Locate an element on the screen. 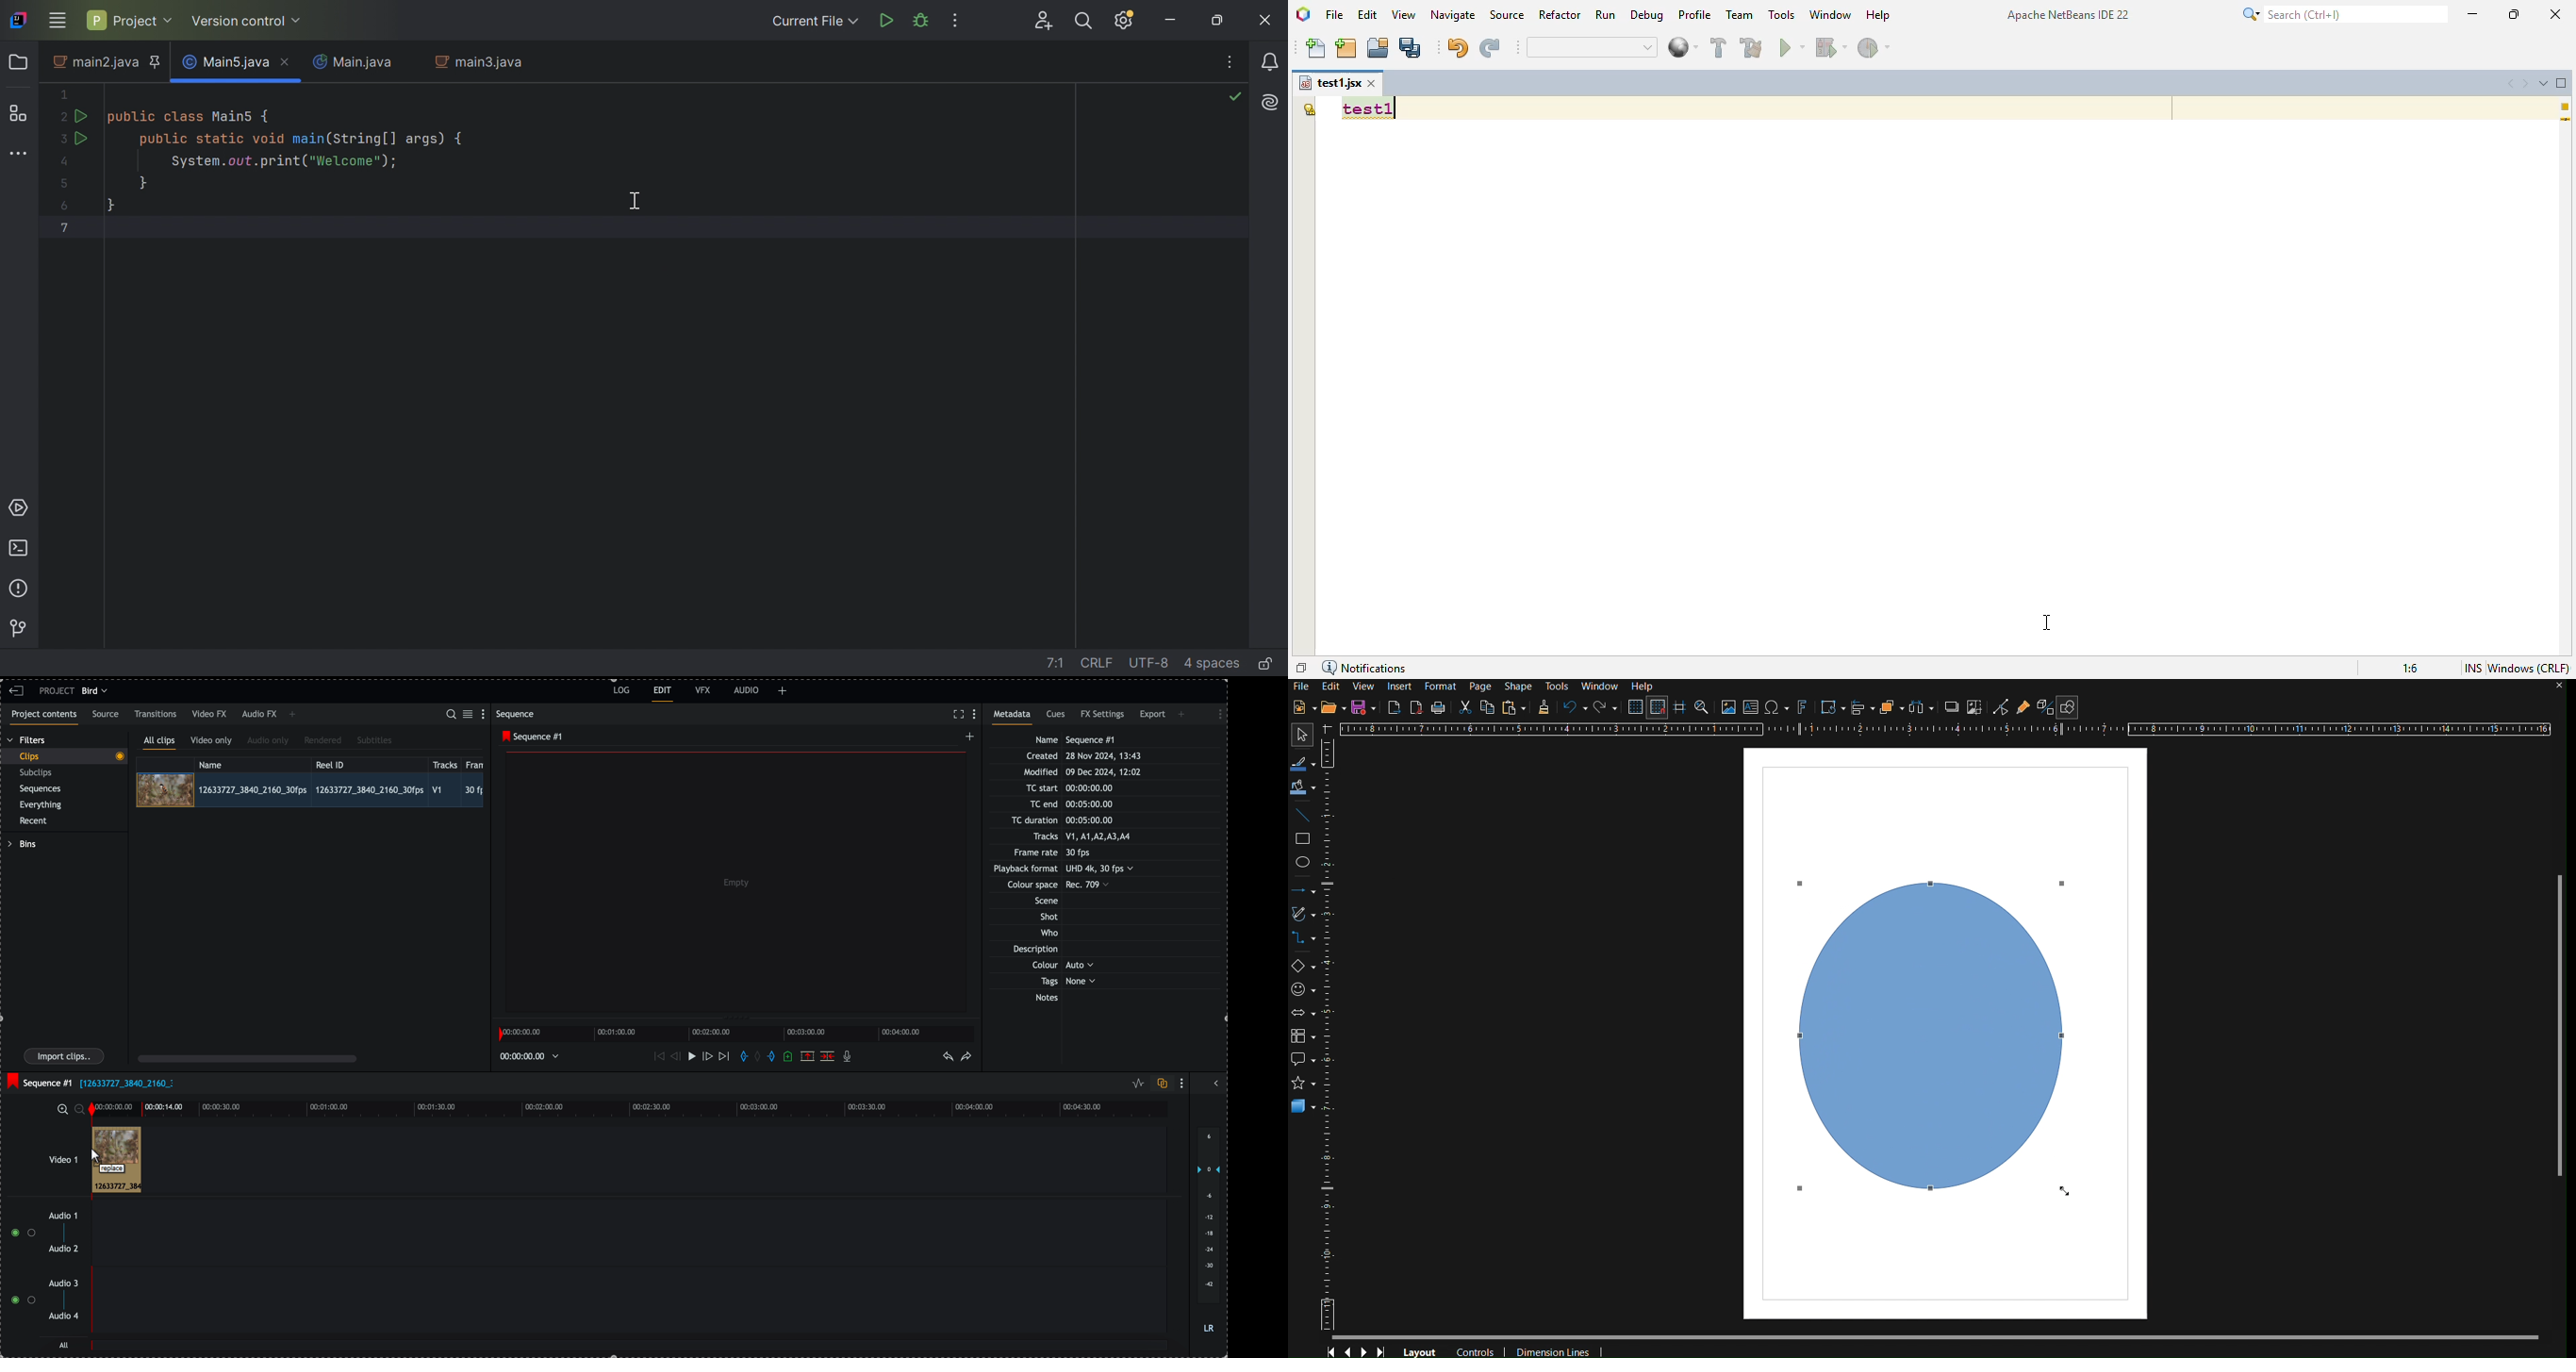 The image size is (2576, 1372). cursor is located at coordinates (2047, 622).